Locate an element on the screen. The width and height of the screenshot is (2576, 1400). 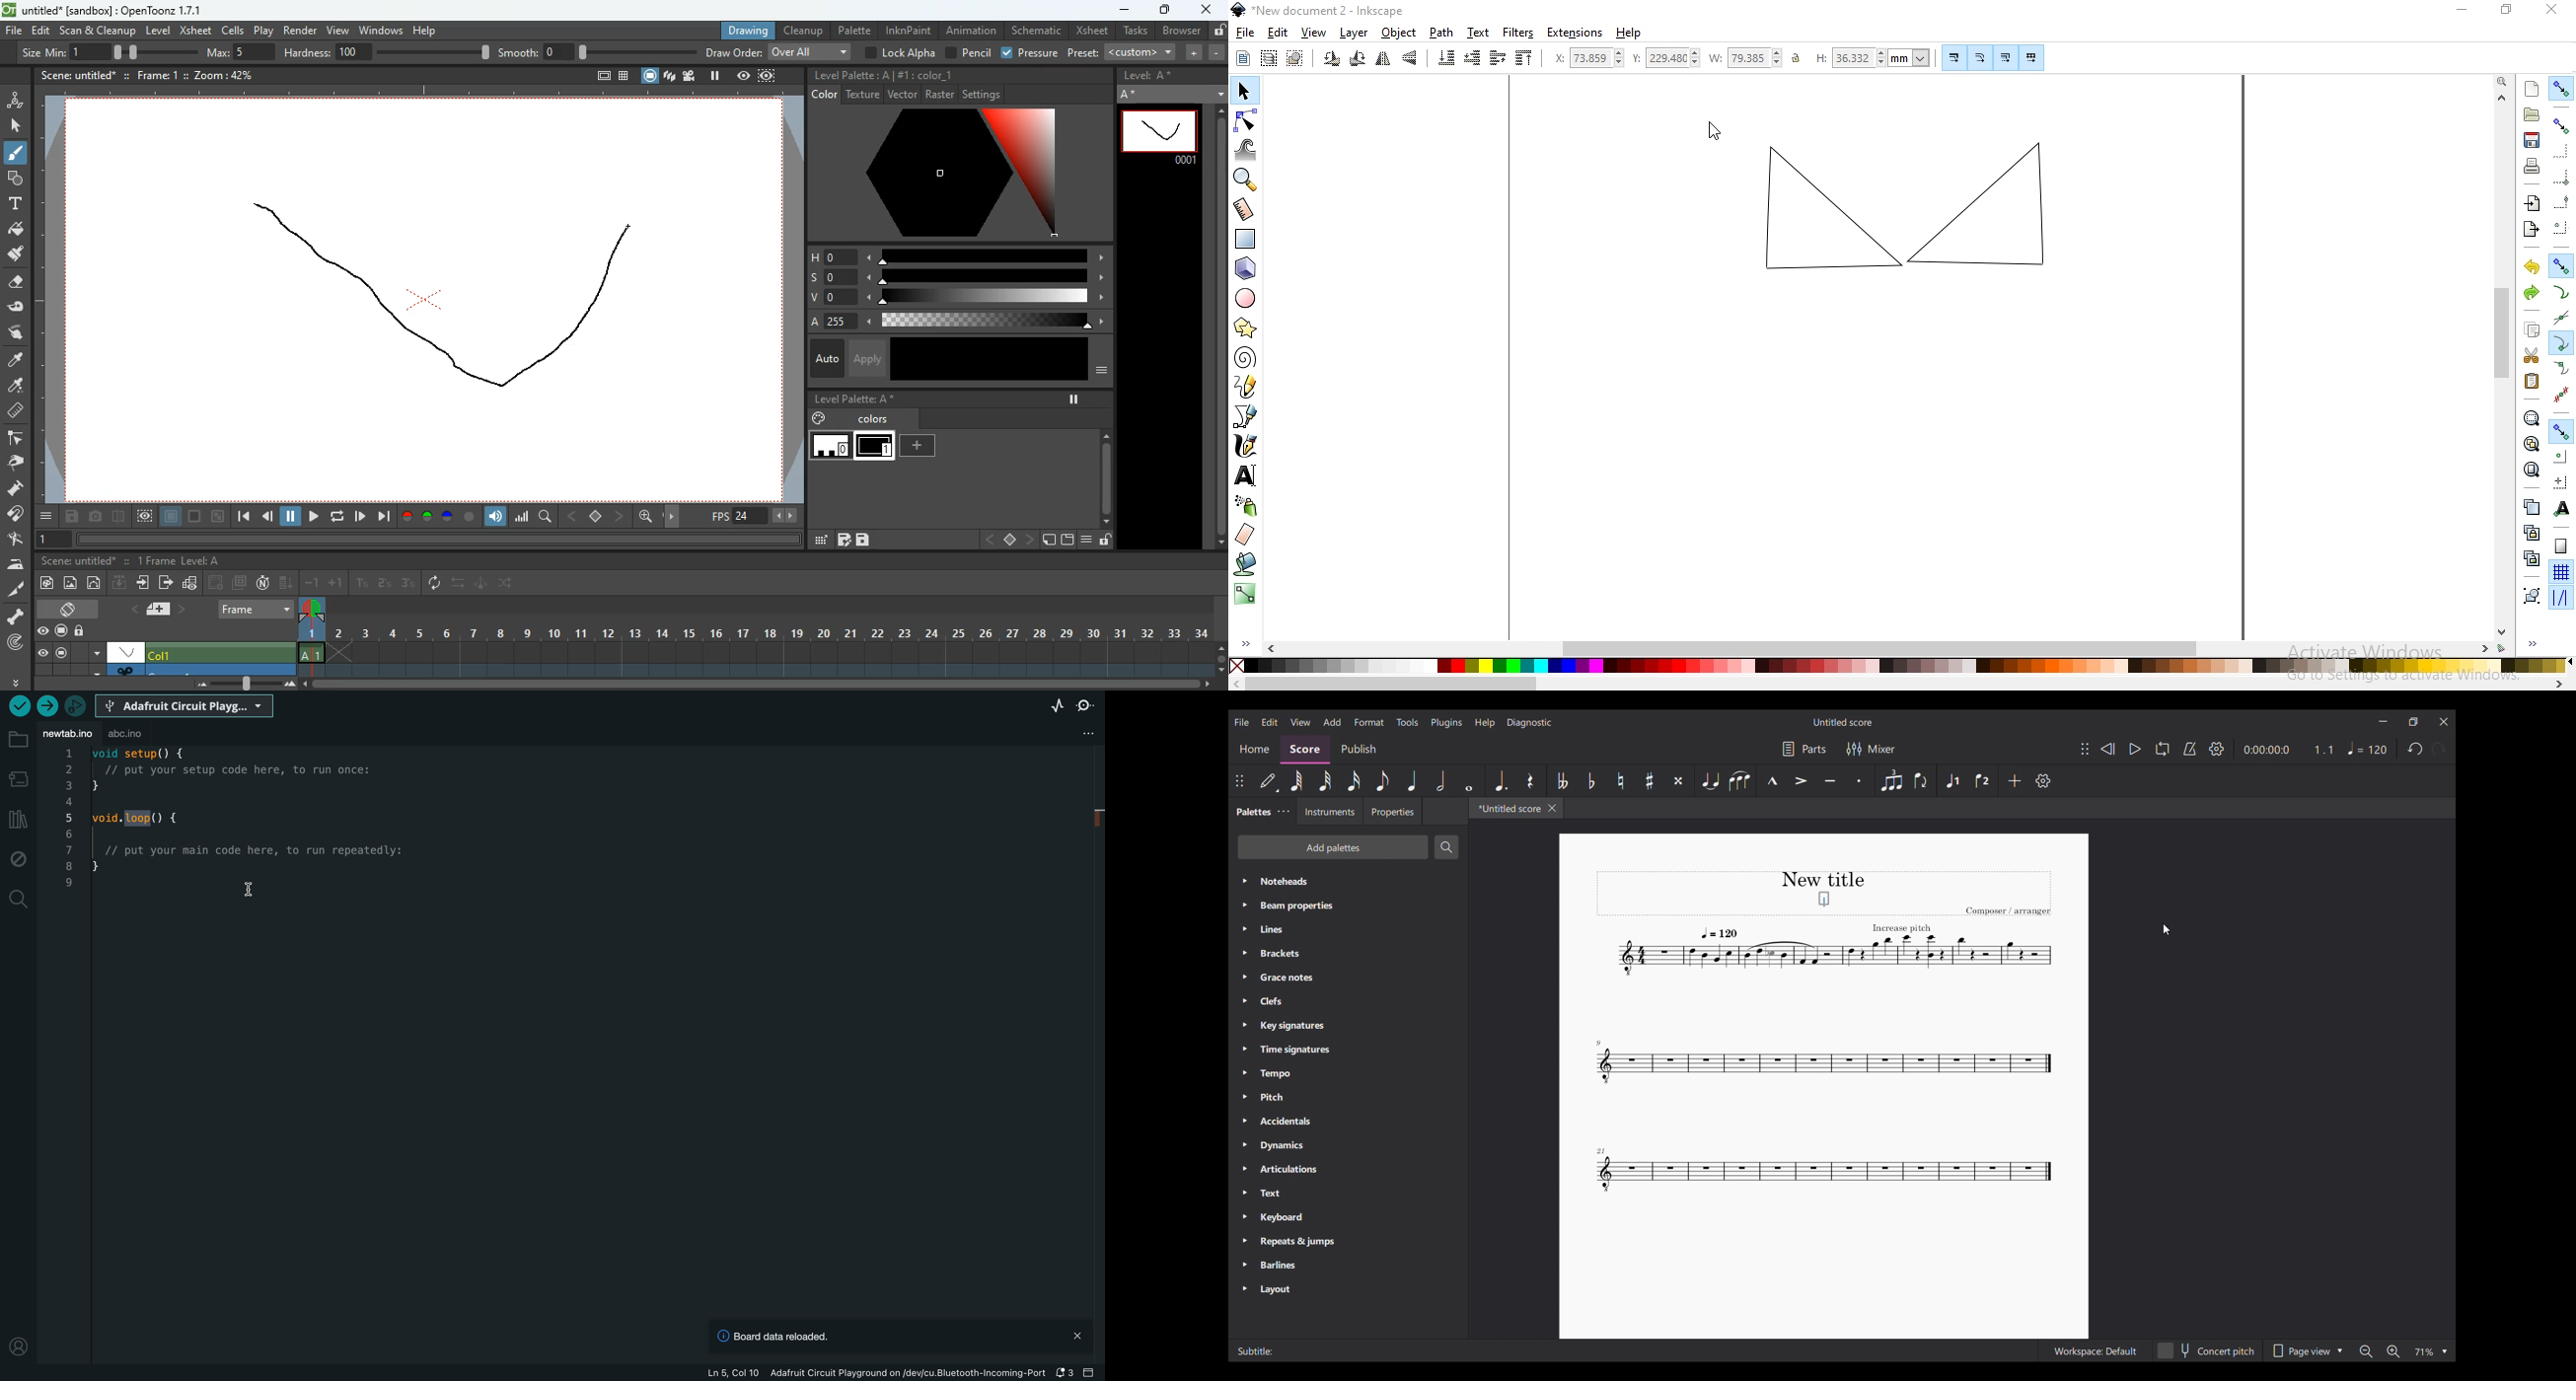
edit is located at coordinates (818, 540).